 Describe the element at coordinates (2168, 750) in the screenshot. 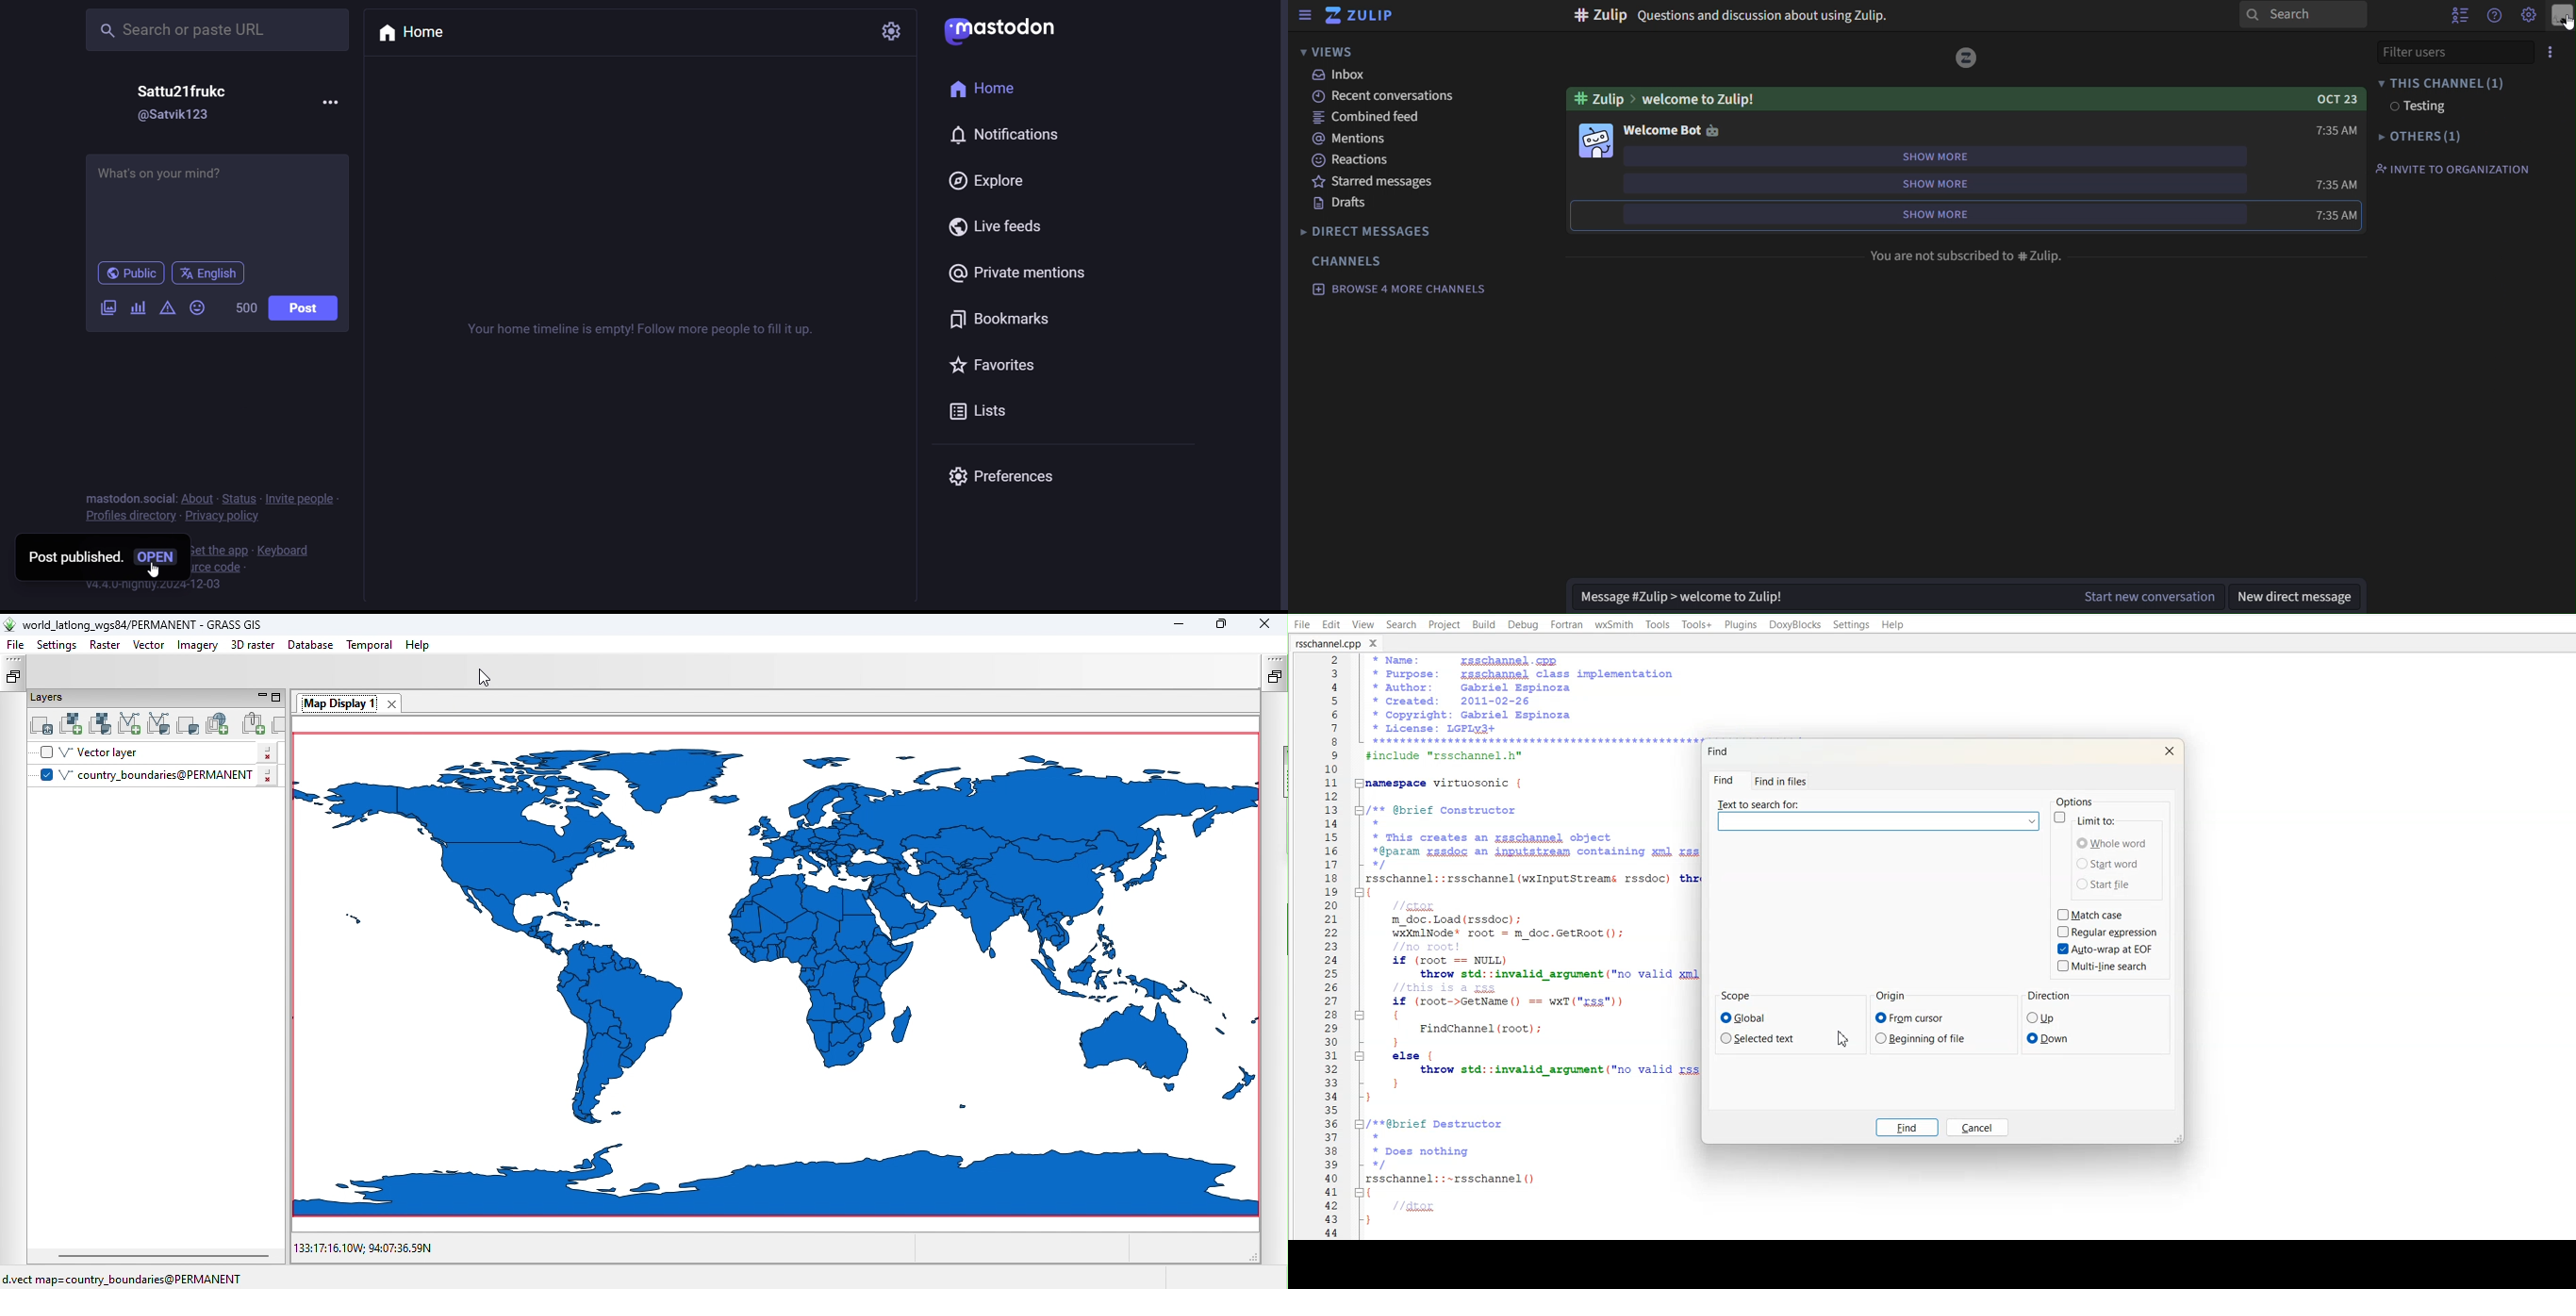

I see `Close` at that location.